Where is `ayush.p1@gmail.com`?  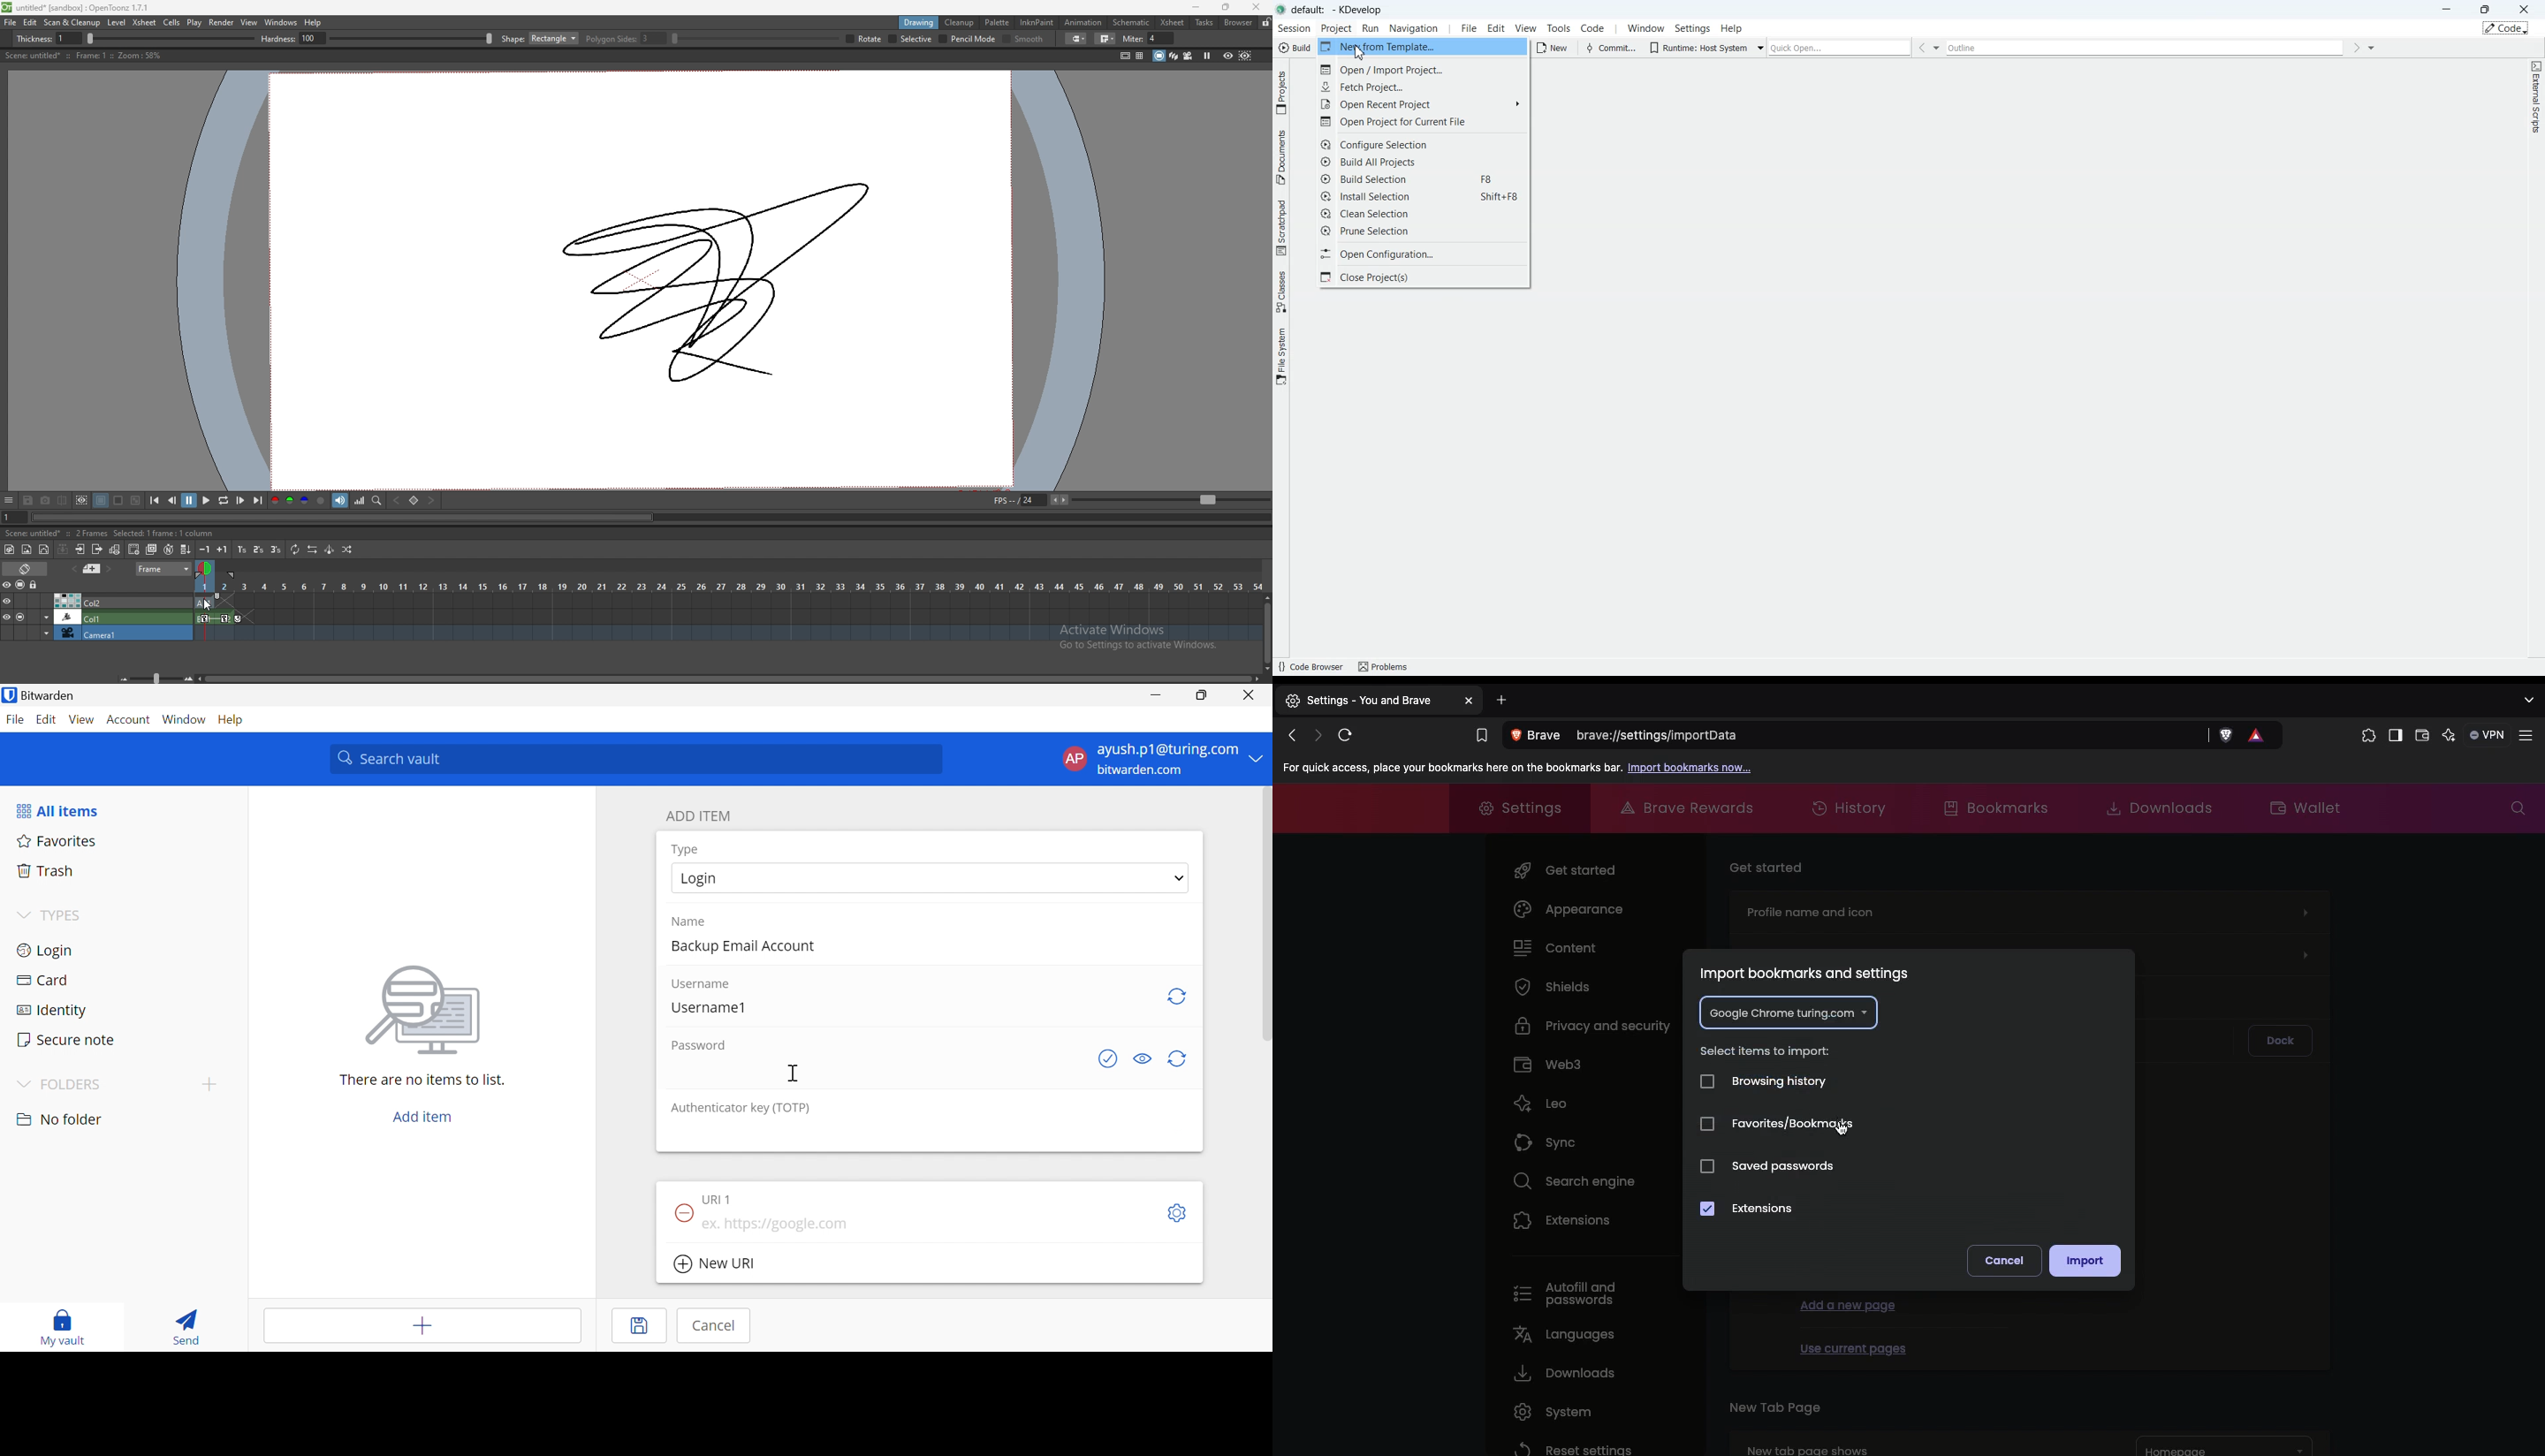 ayush.p1@gmail.com is located at coordinates (1166, 749).